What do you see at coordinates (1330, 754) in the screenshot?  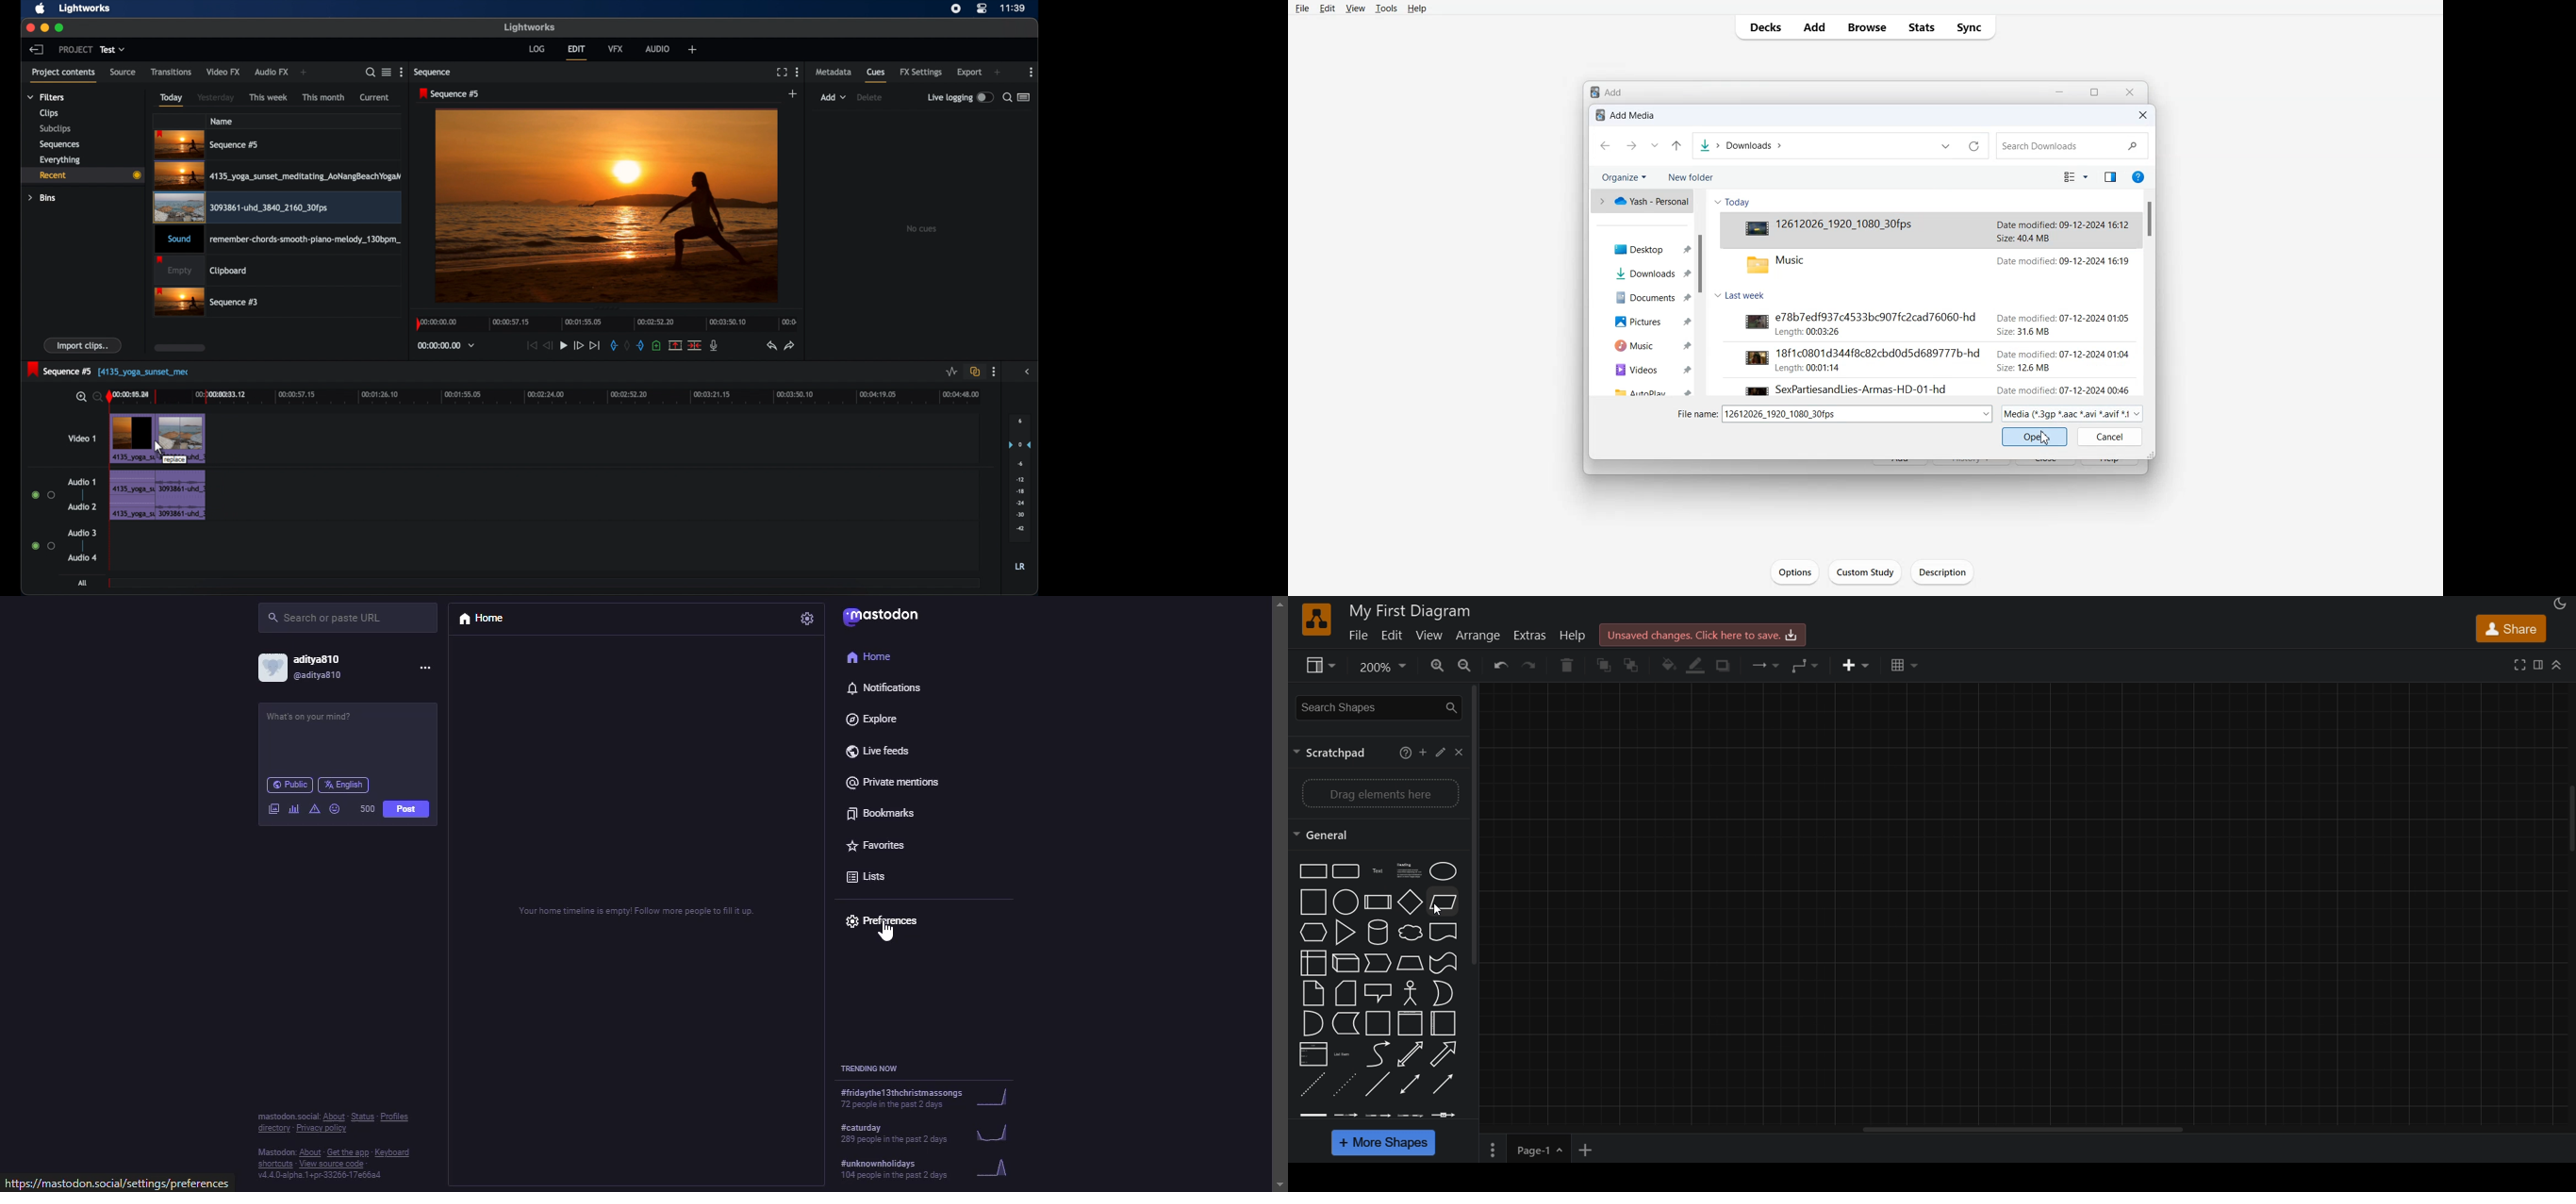 I see `scratchpad` at bounding box center [1330, 754].